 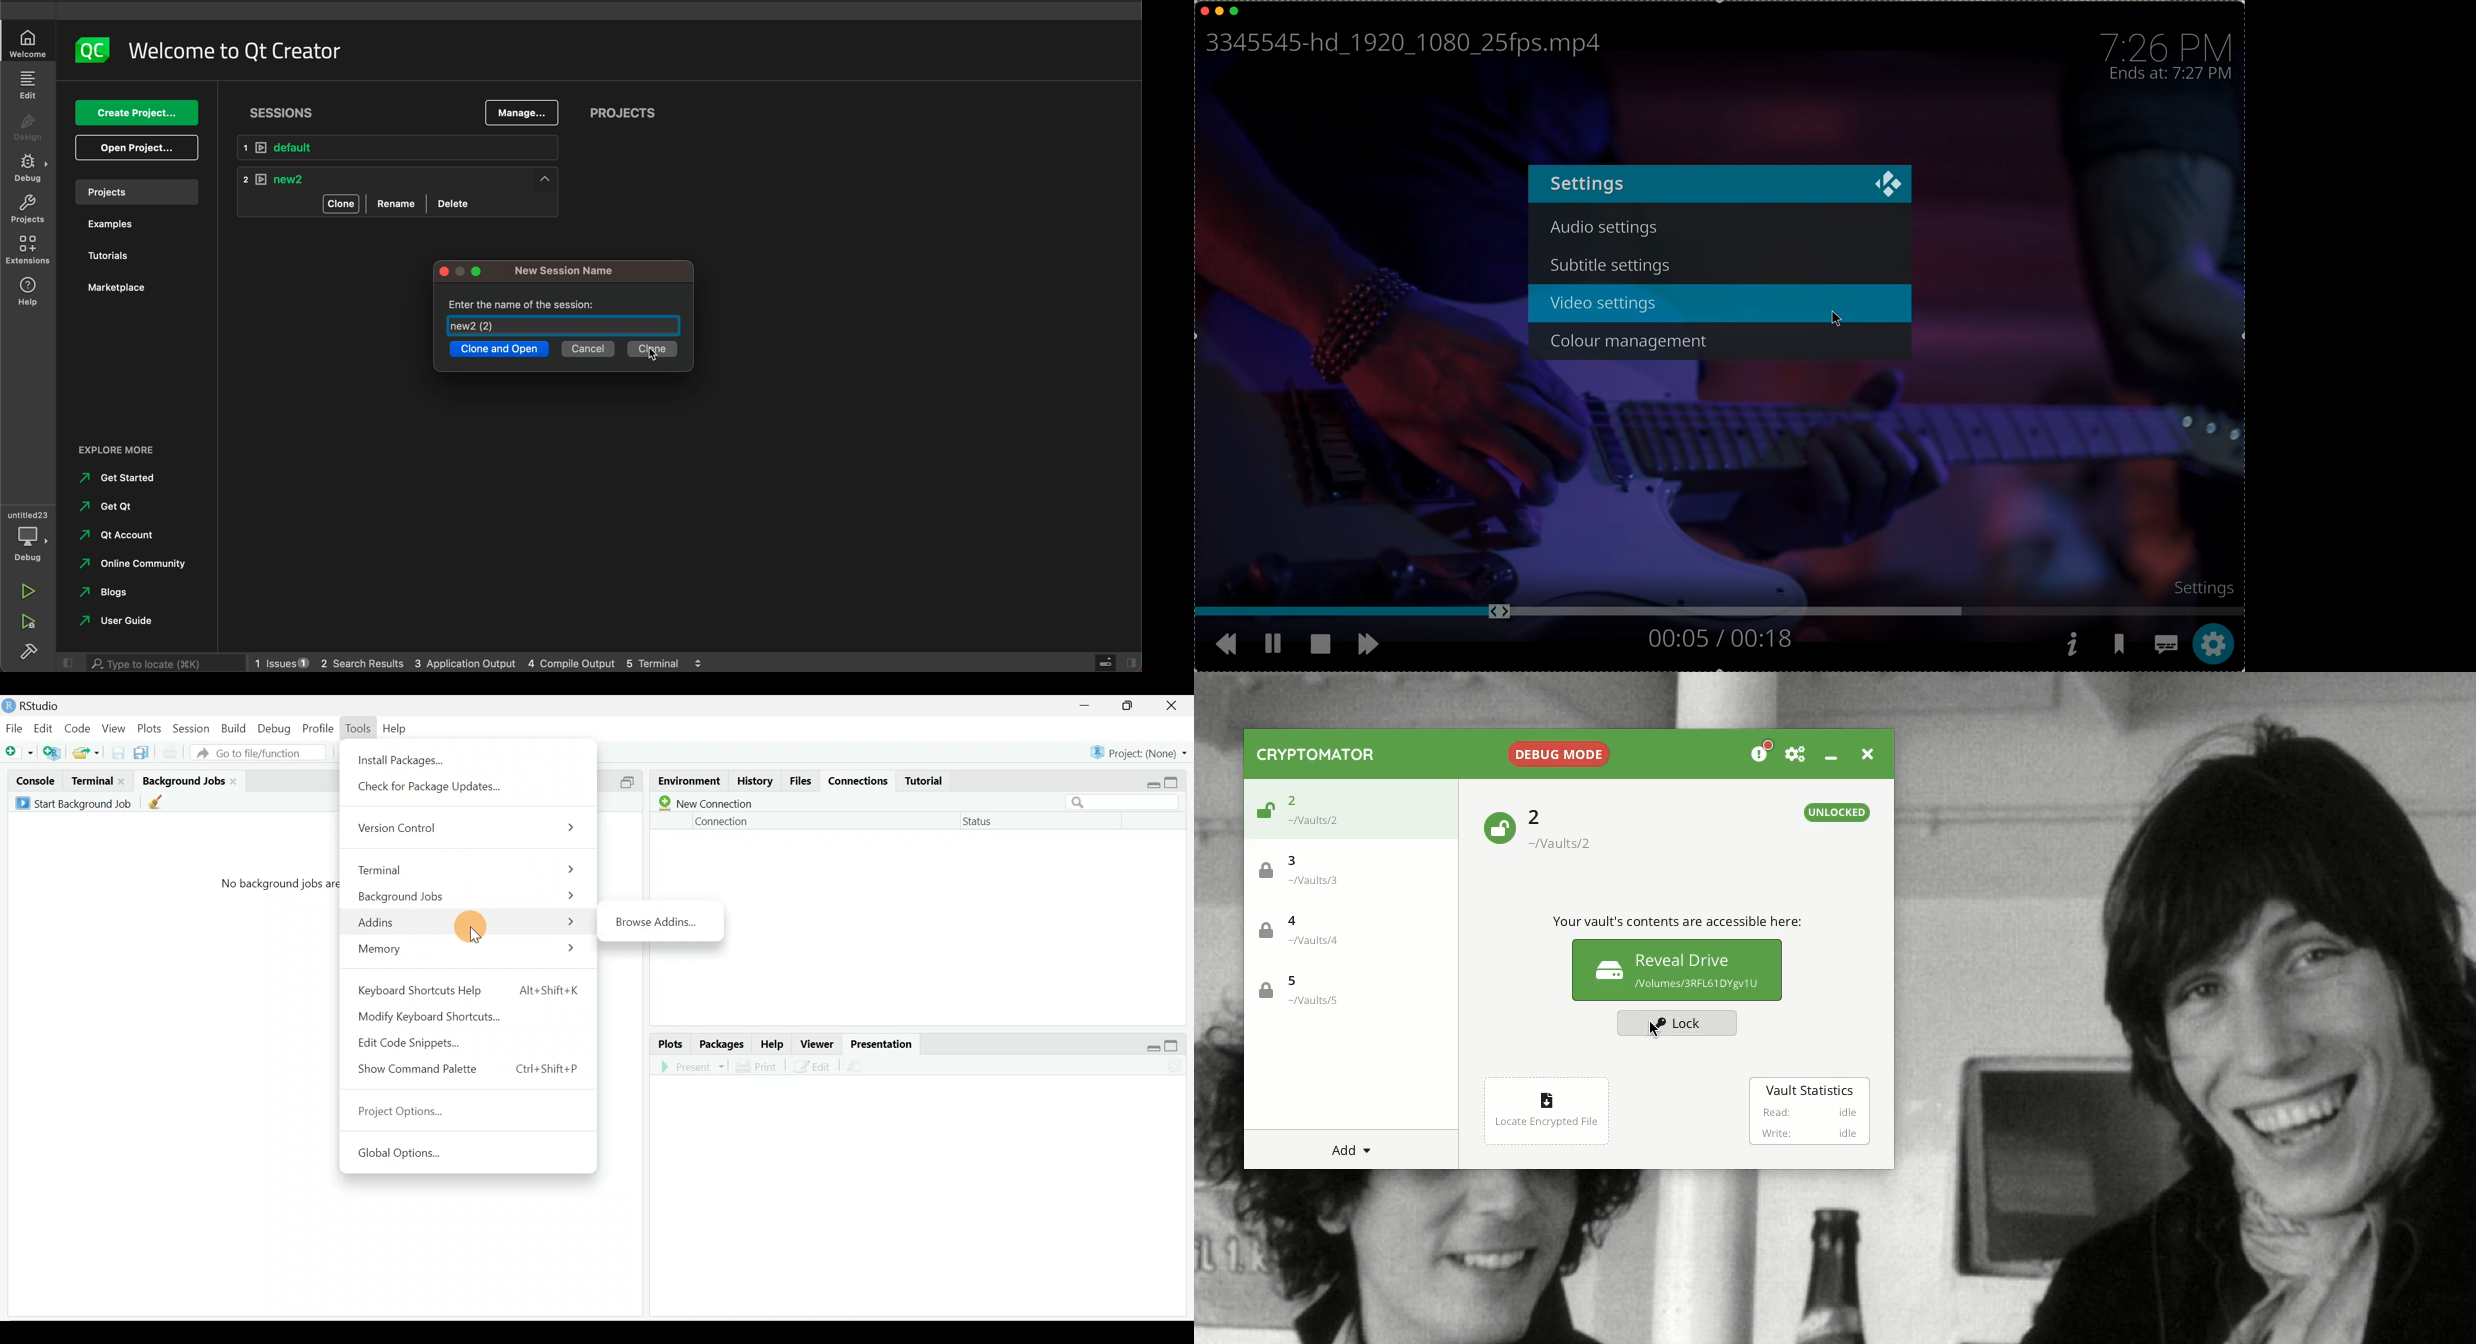 What do you see at coordinates (877, 1042) in the screenshot?
I see `Presentation` at bounding box center [877, 1042].